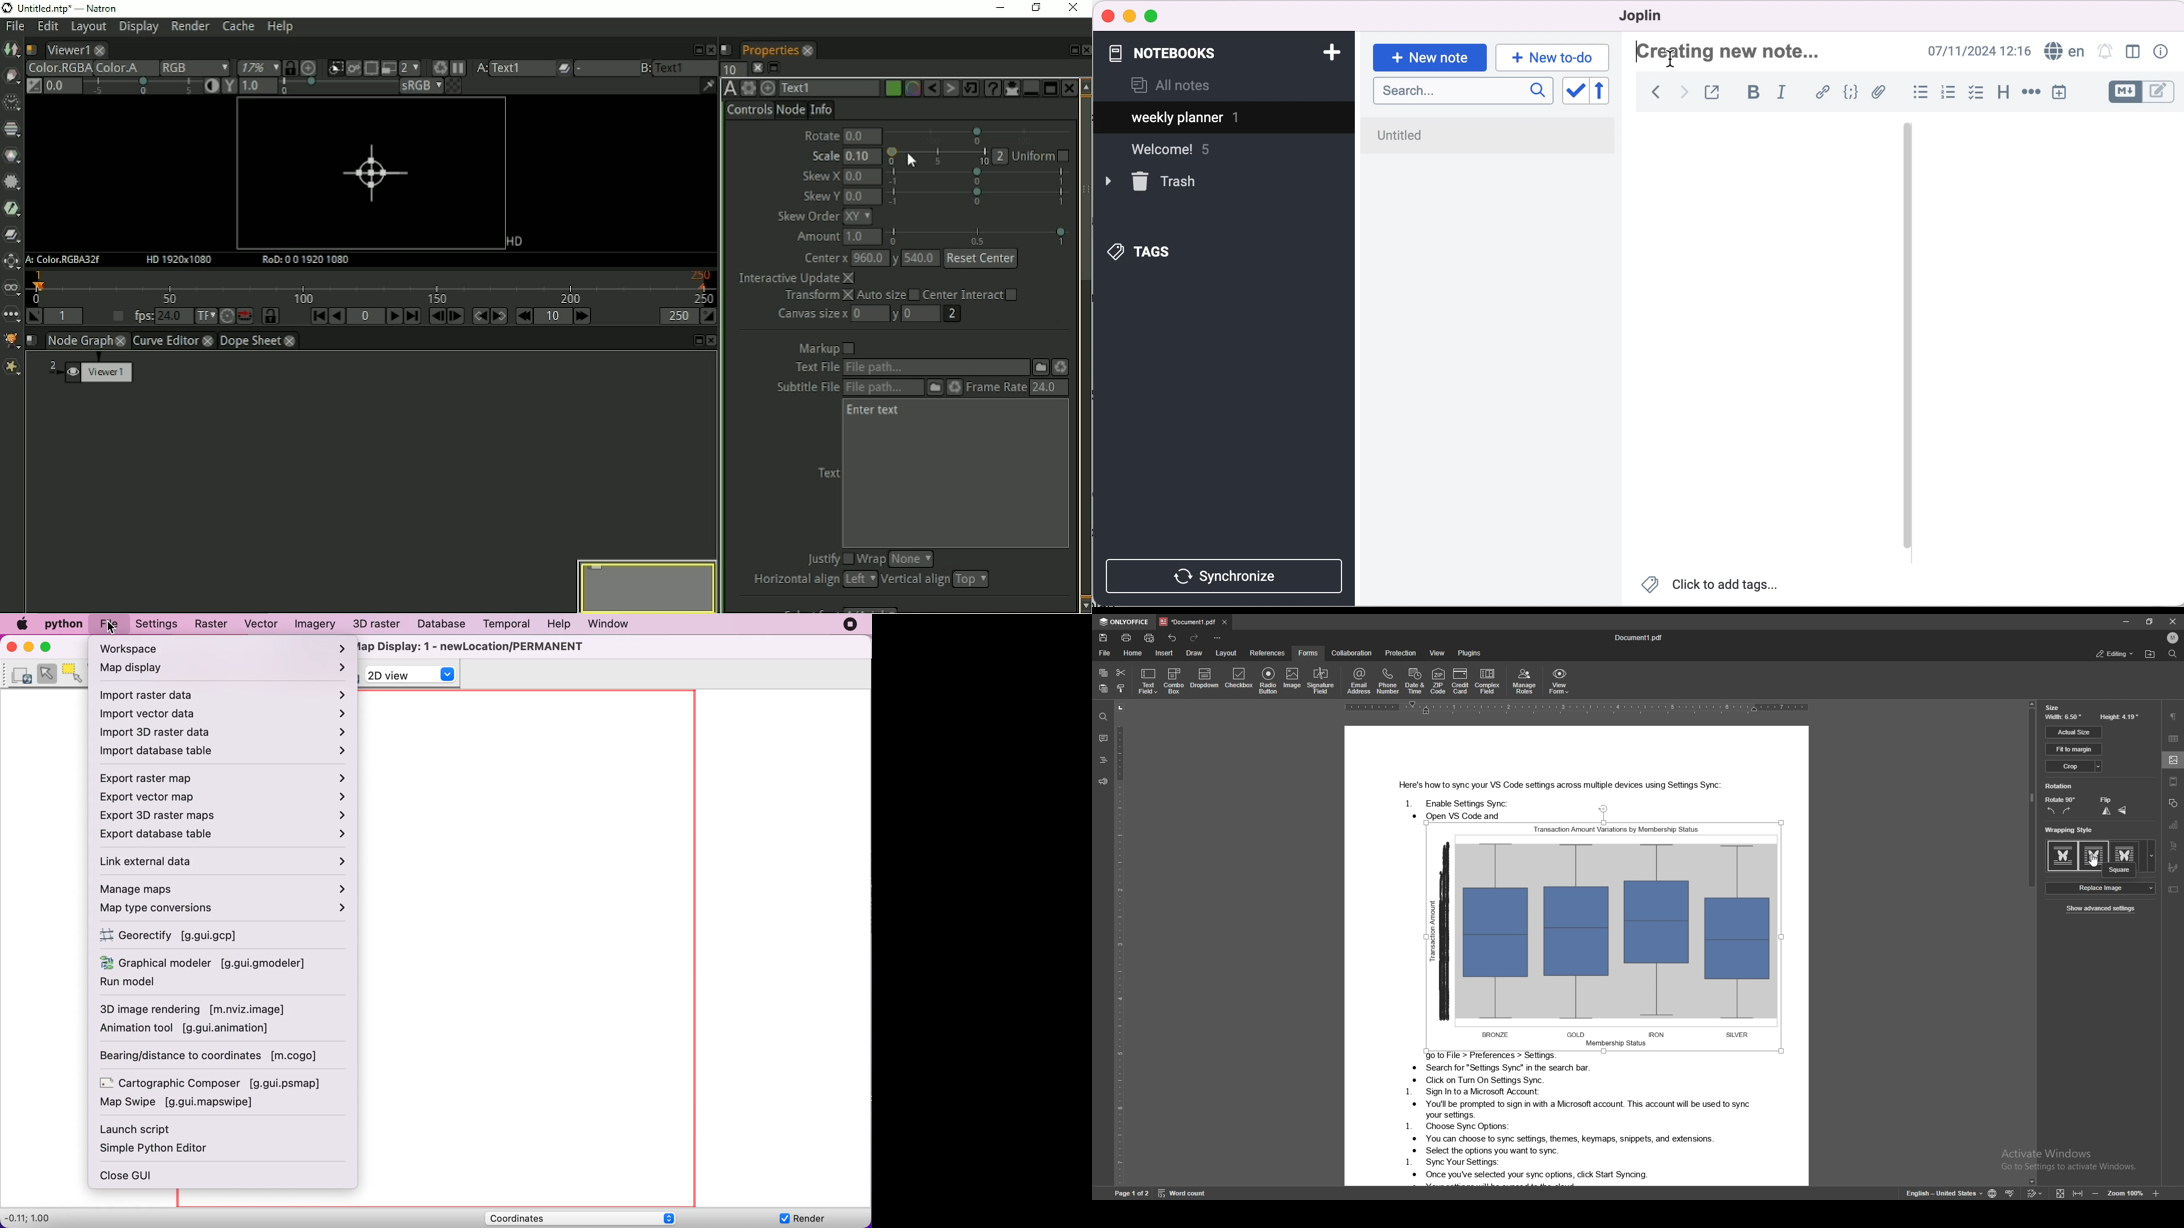  What do you see at coordinates (1823, 94) in the screenshot?
I see `hyperlink` at bounding box center [1823, 94].